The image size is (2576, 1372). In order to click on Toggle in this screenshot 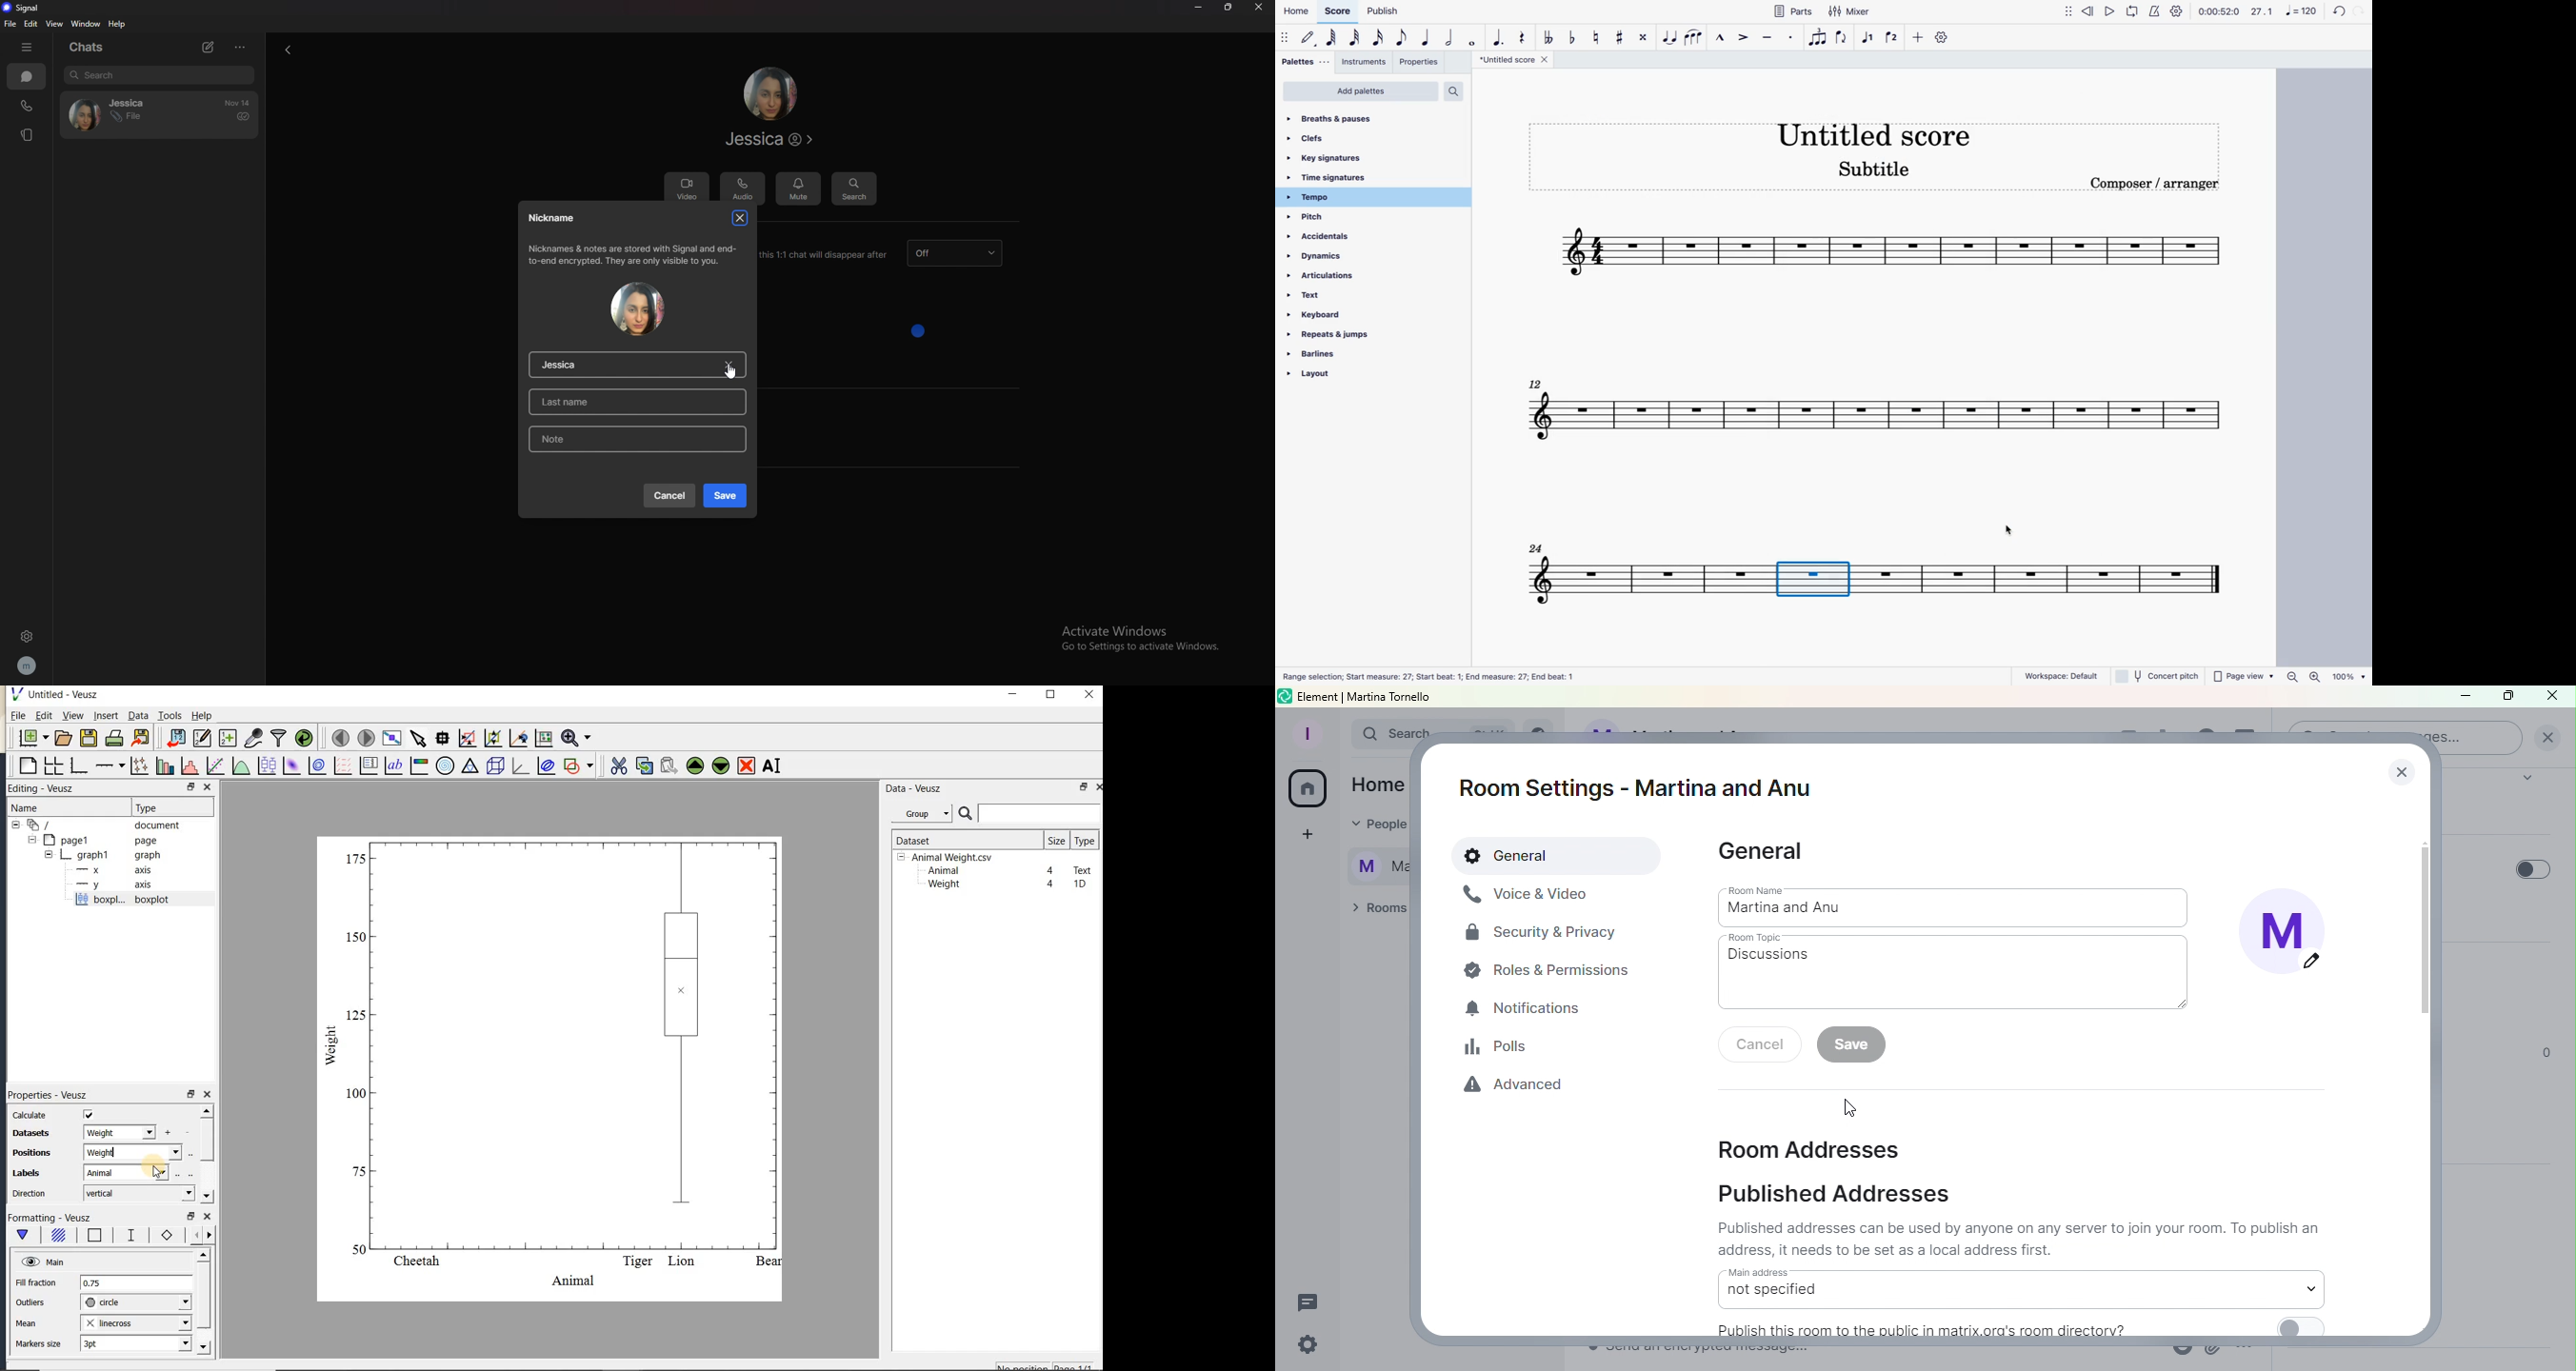, I will do `click(2526, 864)`.